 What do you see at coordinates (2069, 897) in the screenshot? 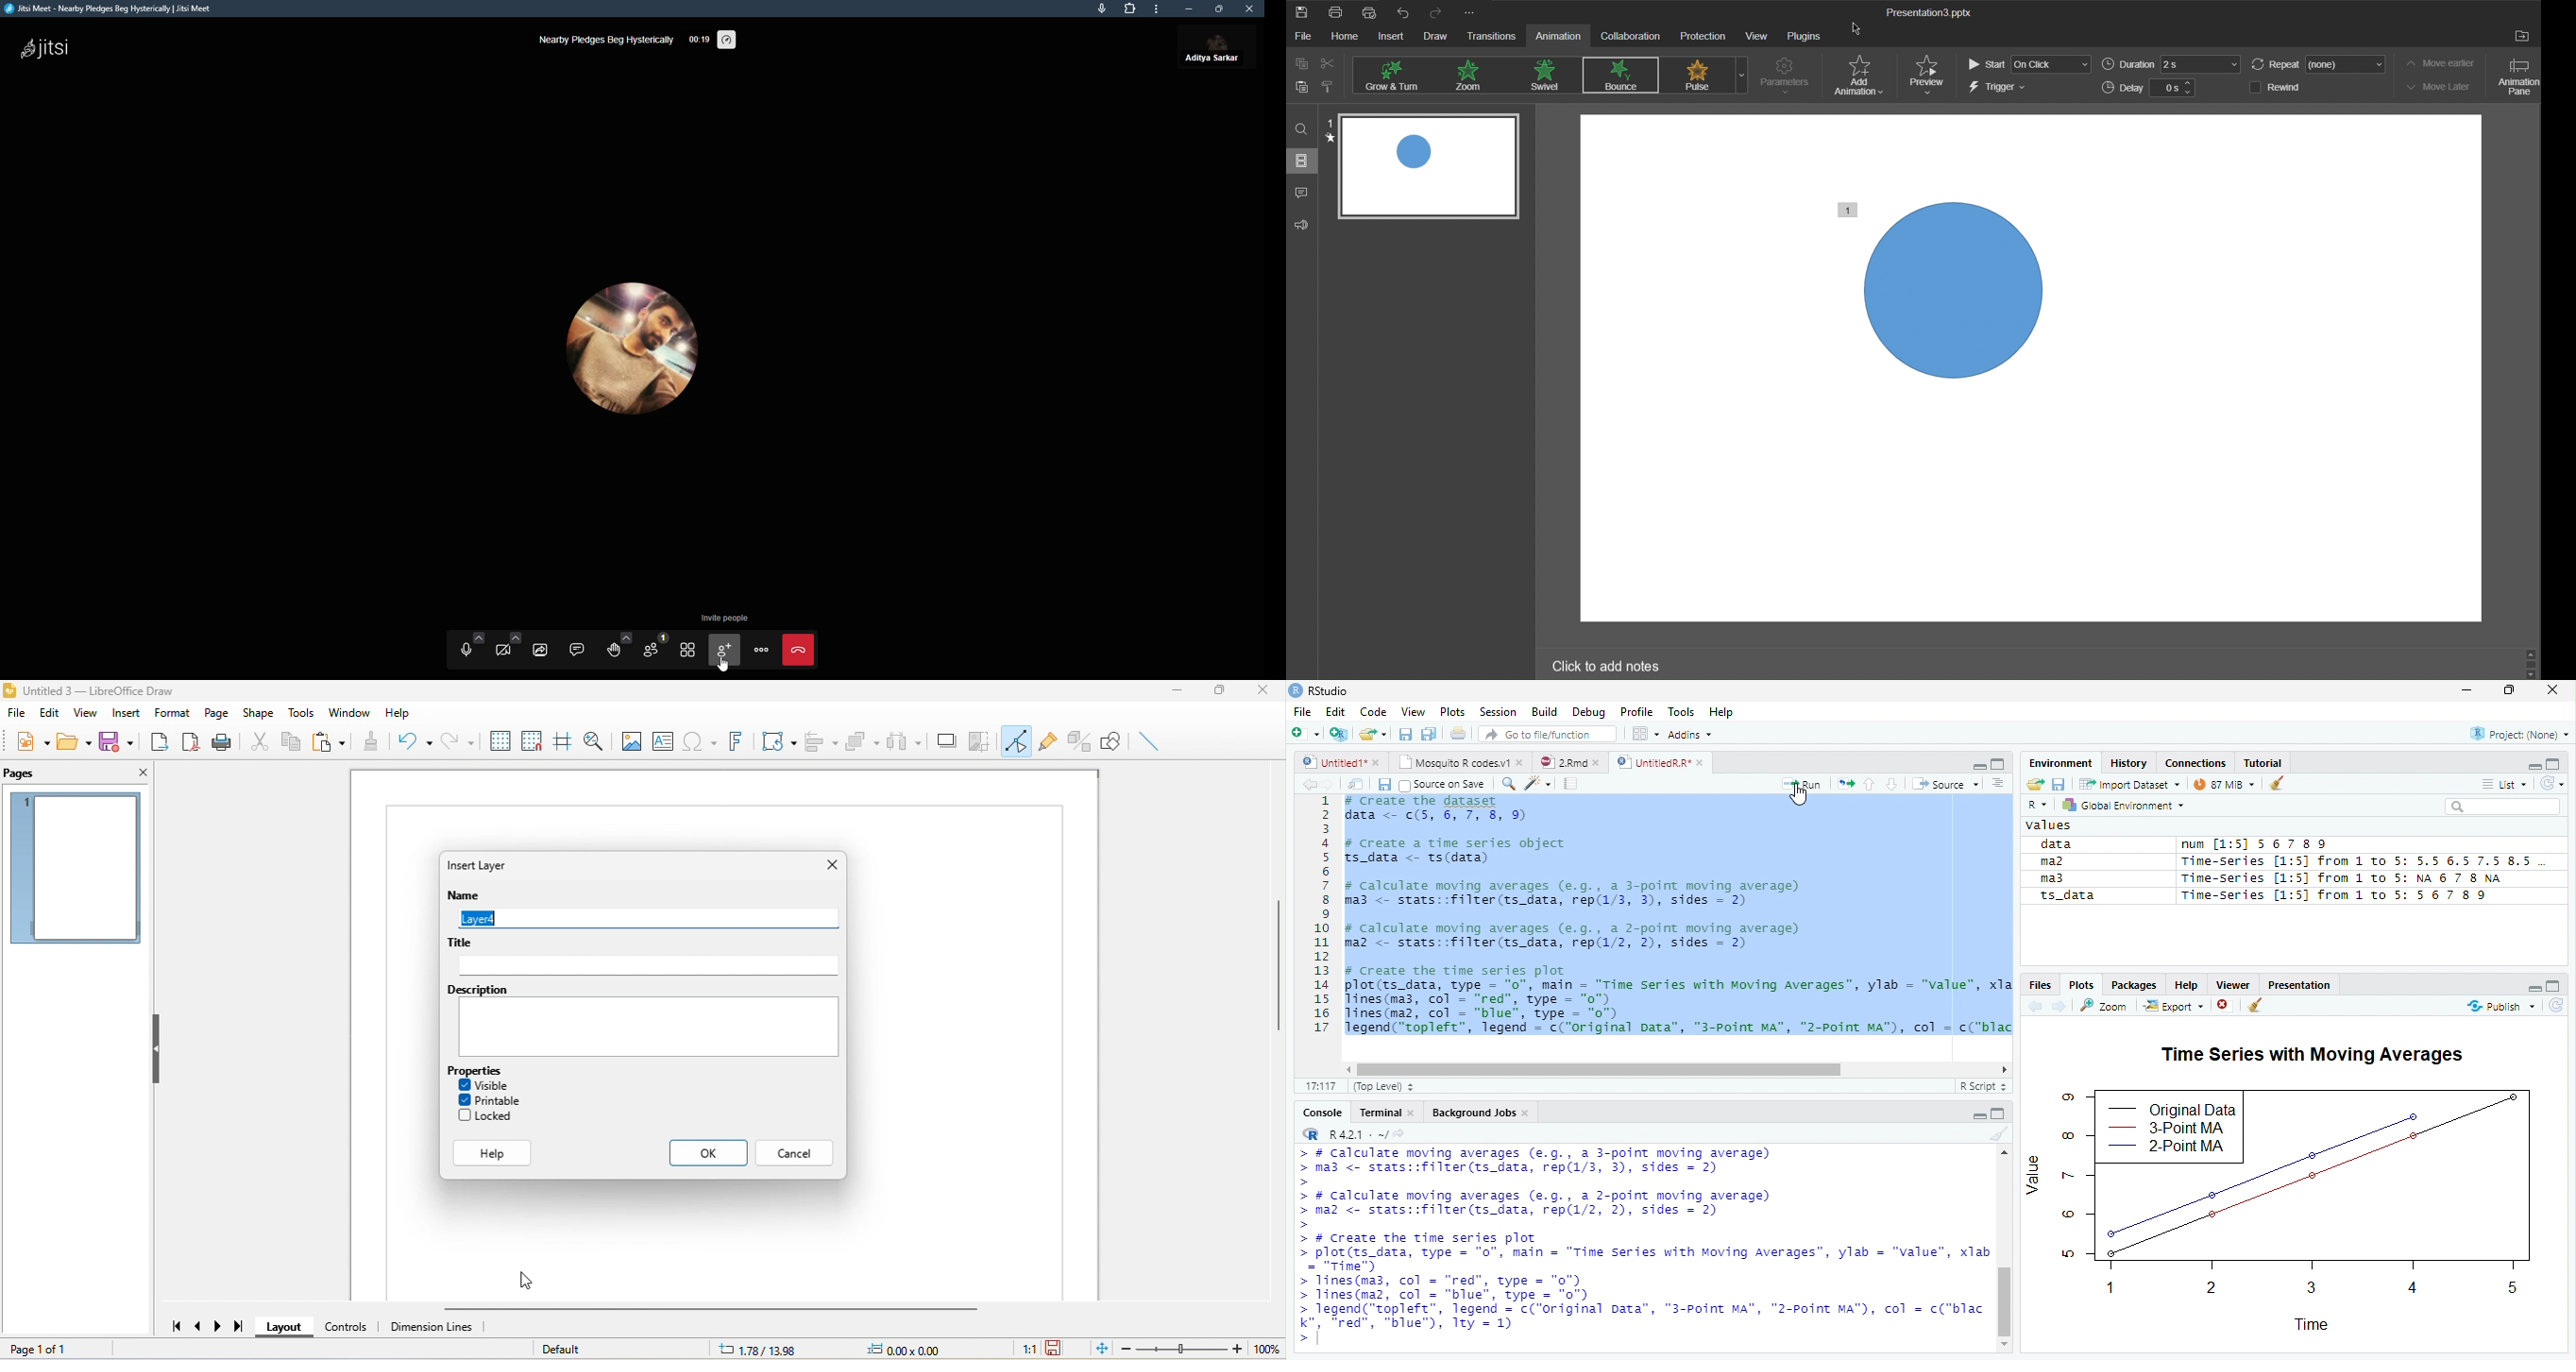
I see `ts_data` at bounding box center [2069, 897].